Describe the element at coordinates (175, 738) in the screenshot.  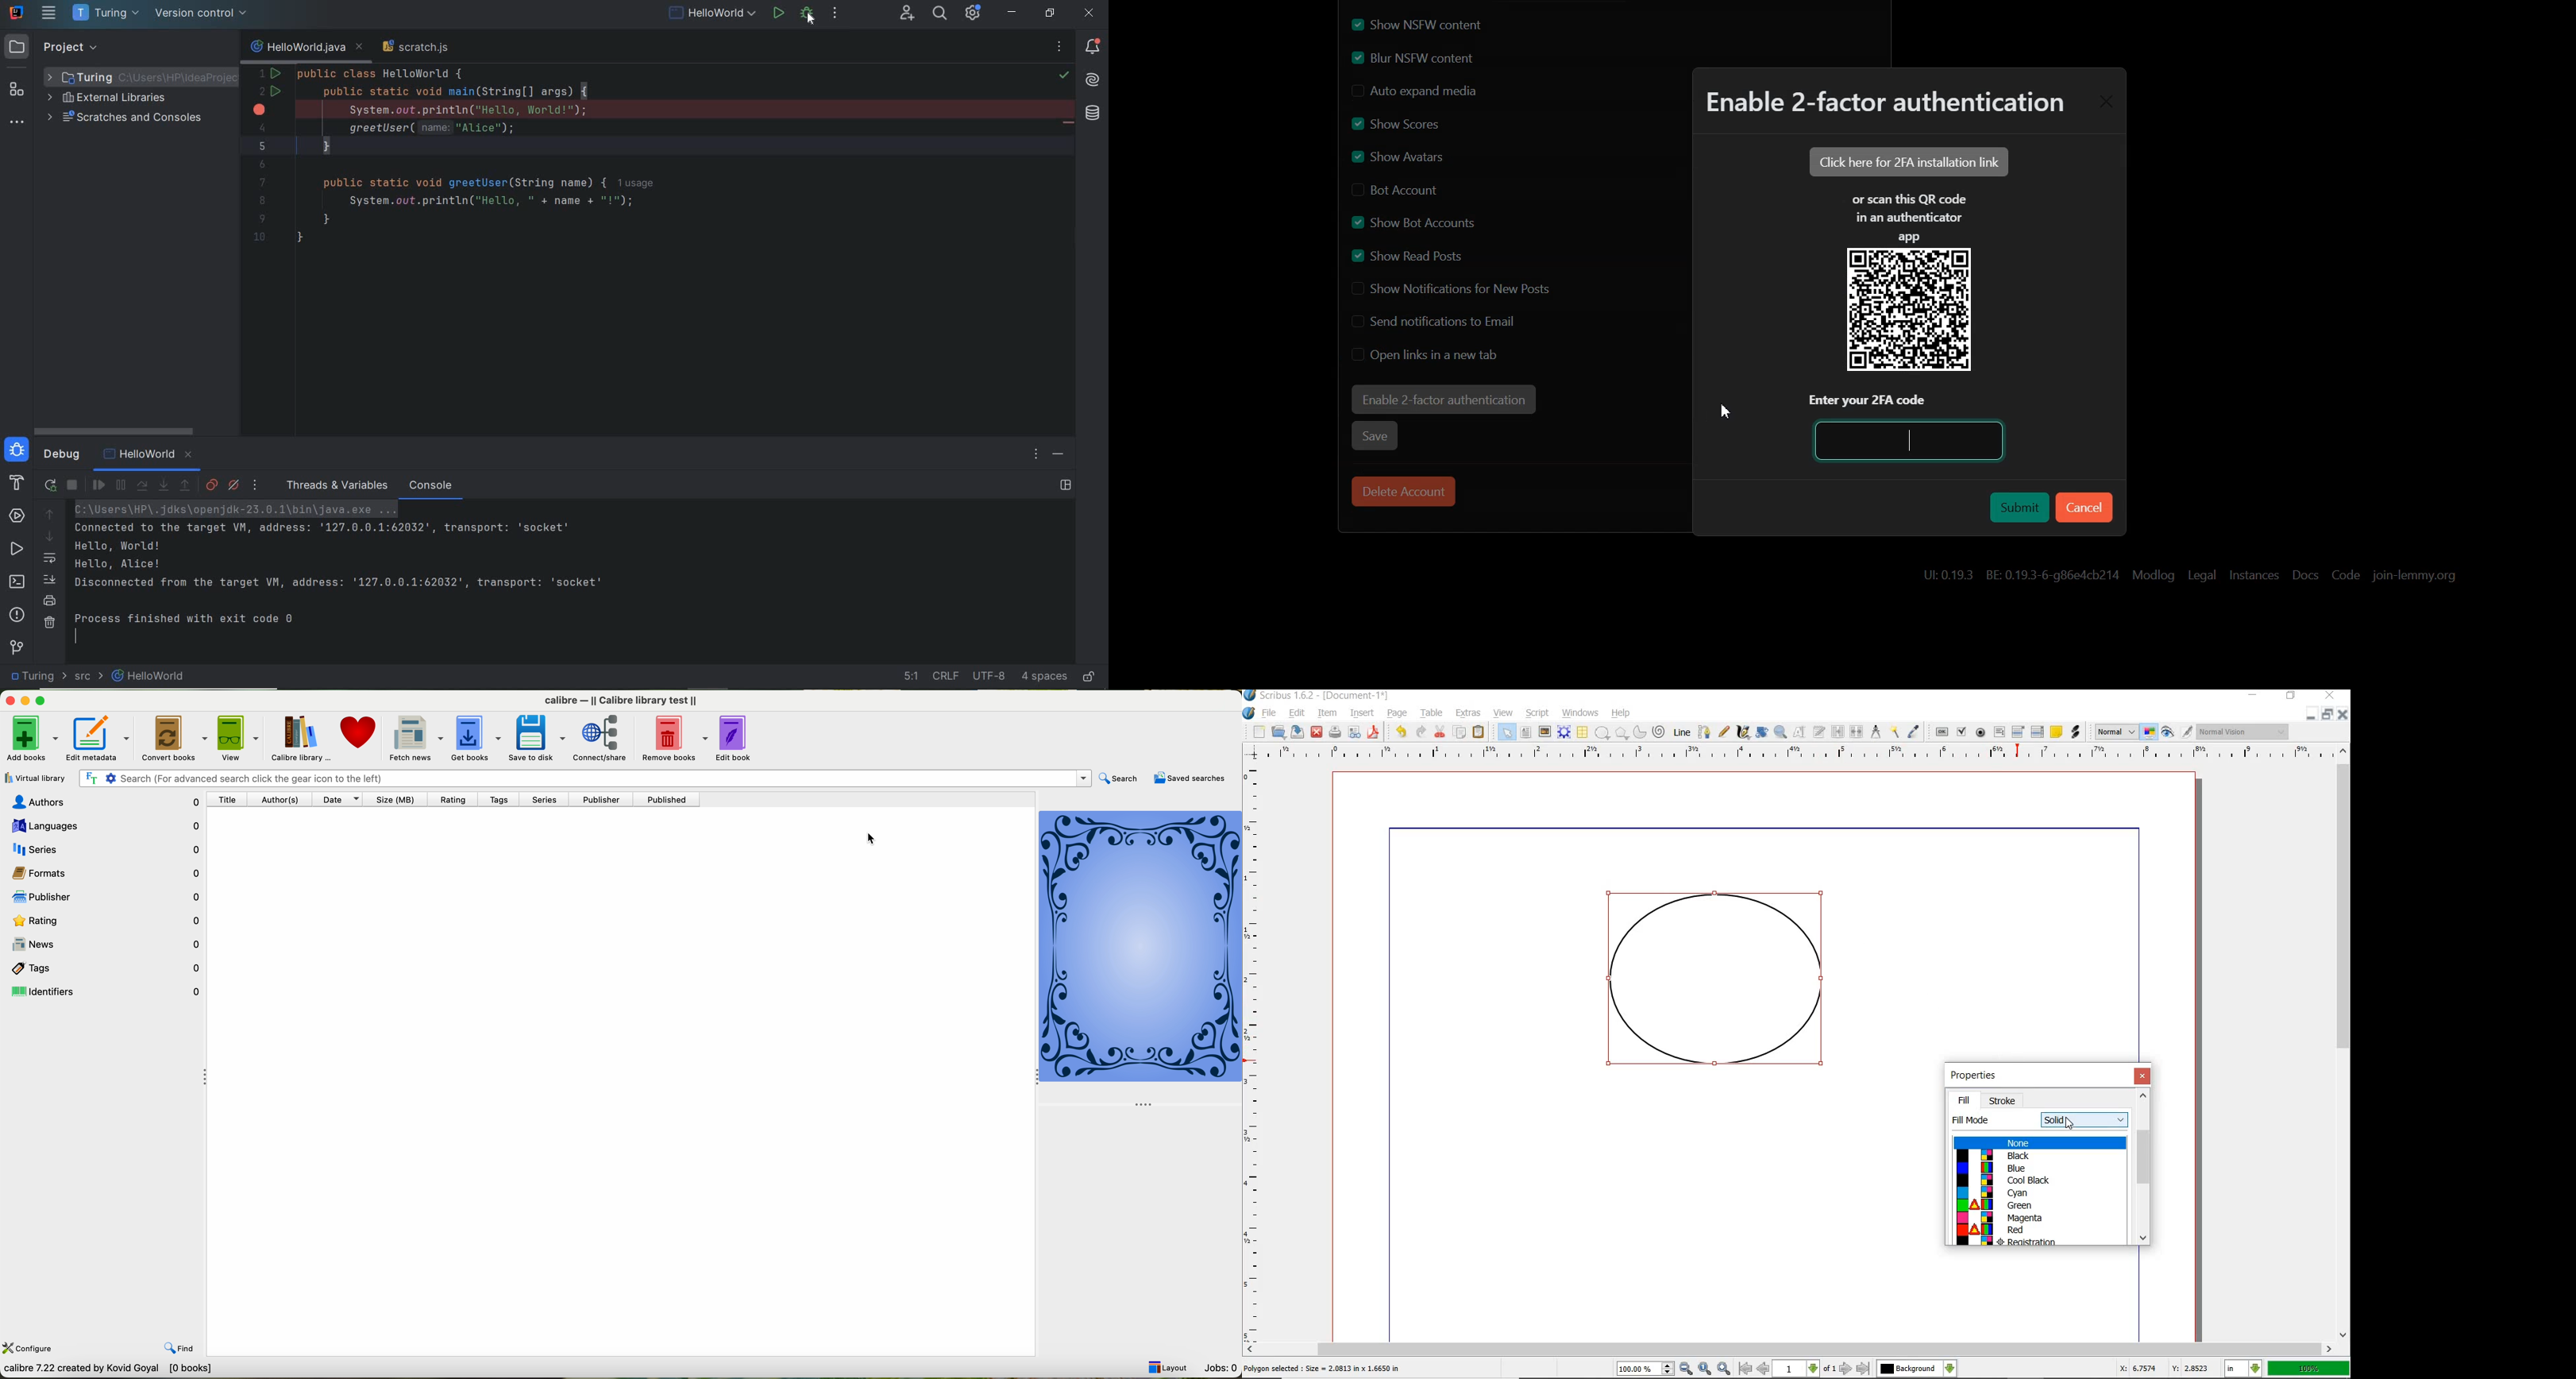
I see `convert books` at that location.